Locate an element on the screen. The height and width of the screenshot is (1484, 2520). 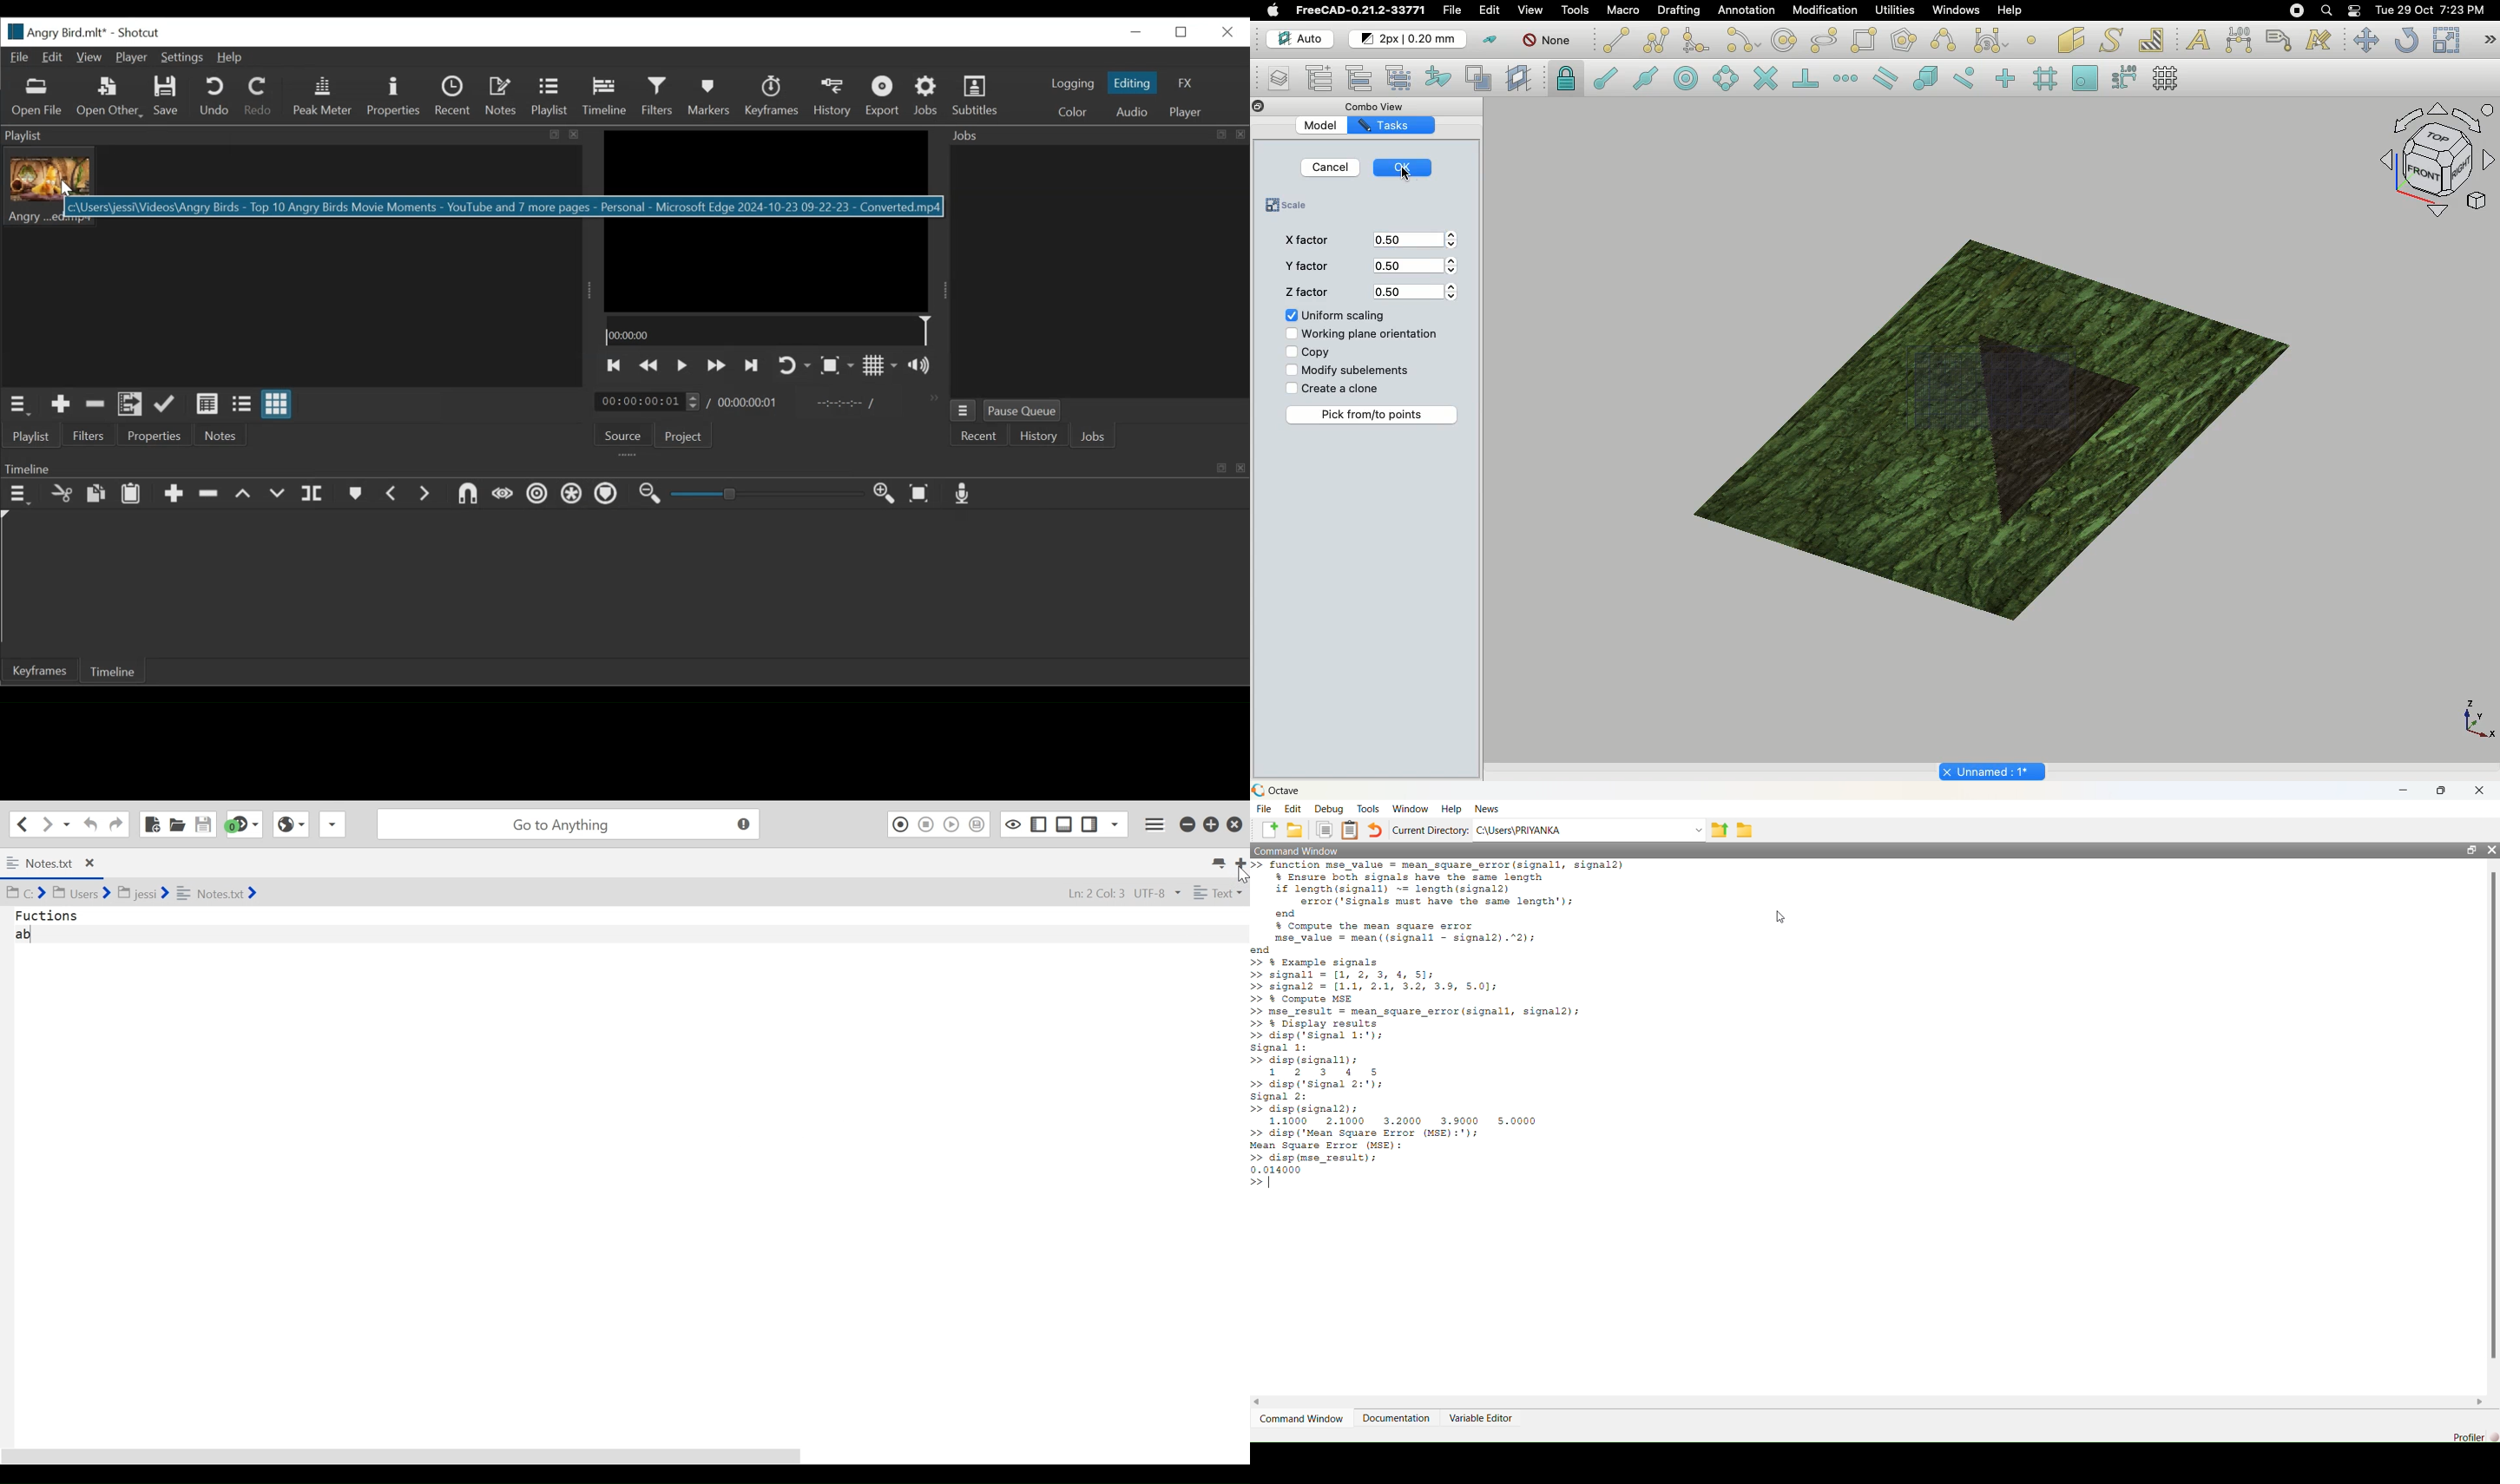
Snap angle is located at coordinates (1721, 77).